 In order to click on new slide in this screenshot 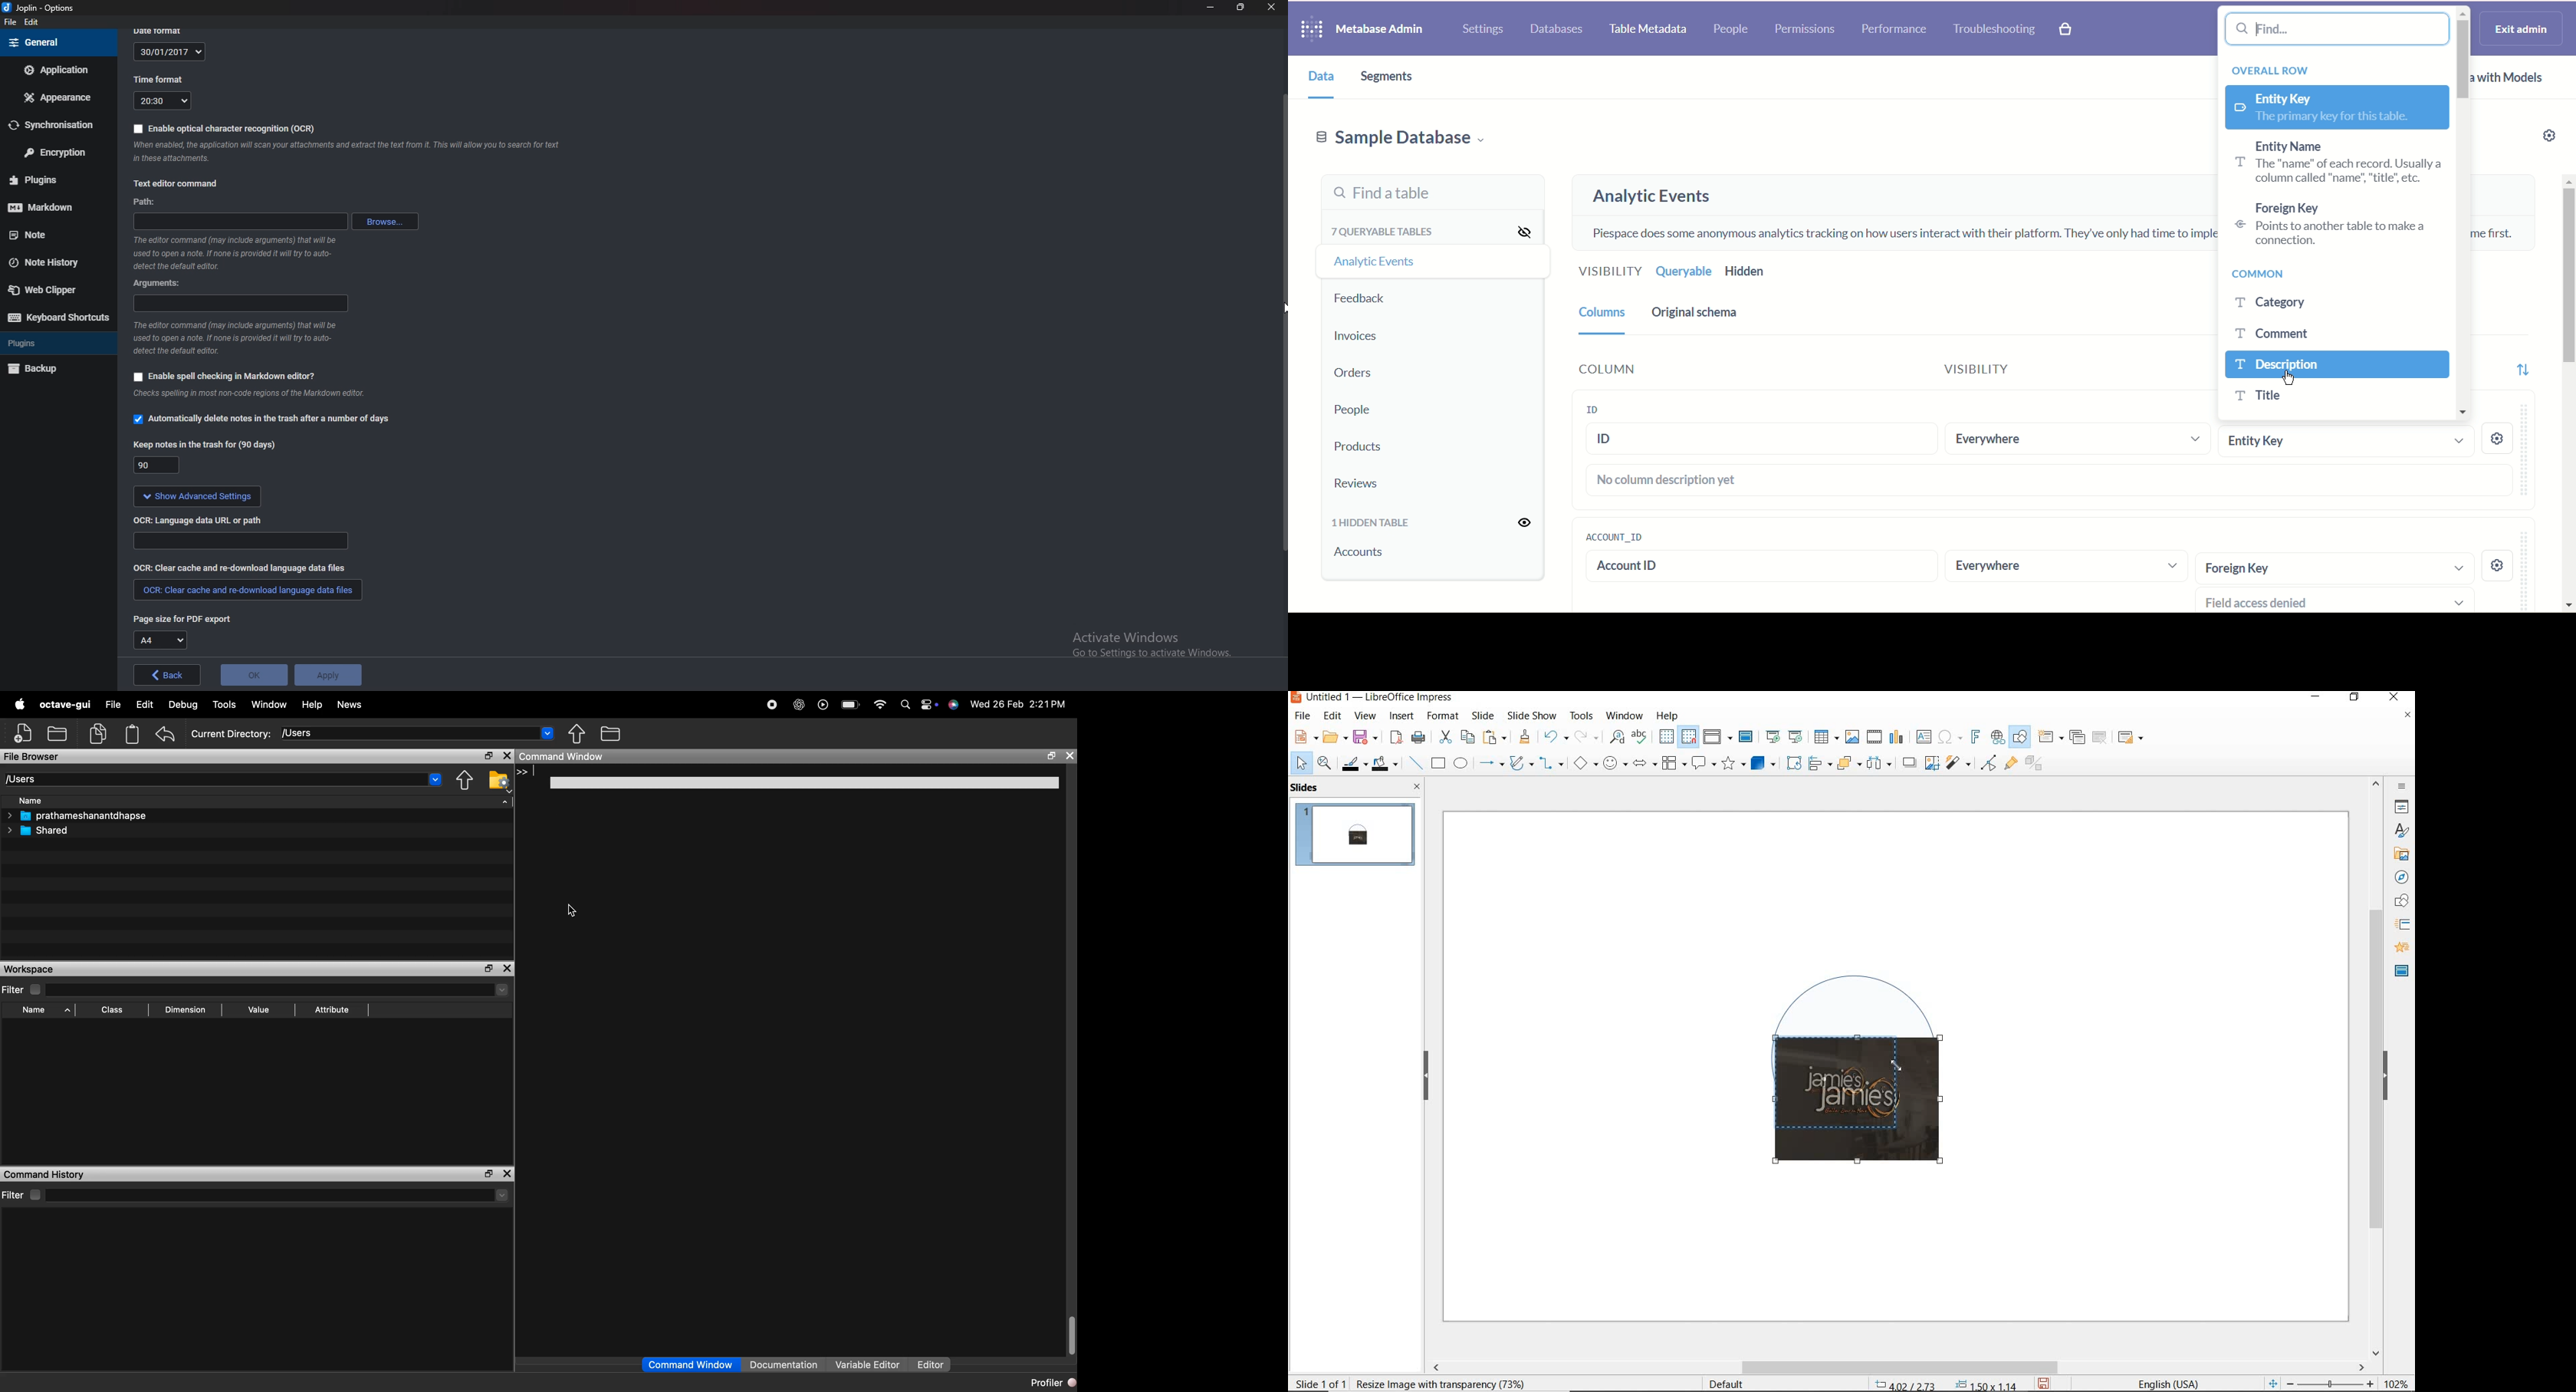, I will do `click(2050, 737)`.